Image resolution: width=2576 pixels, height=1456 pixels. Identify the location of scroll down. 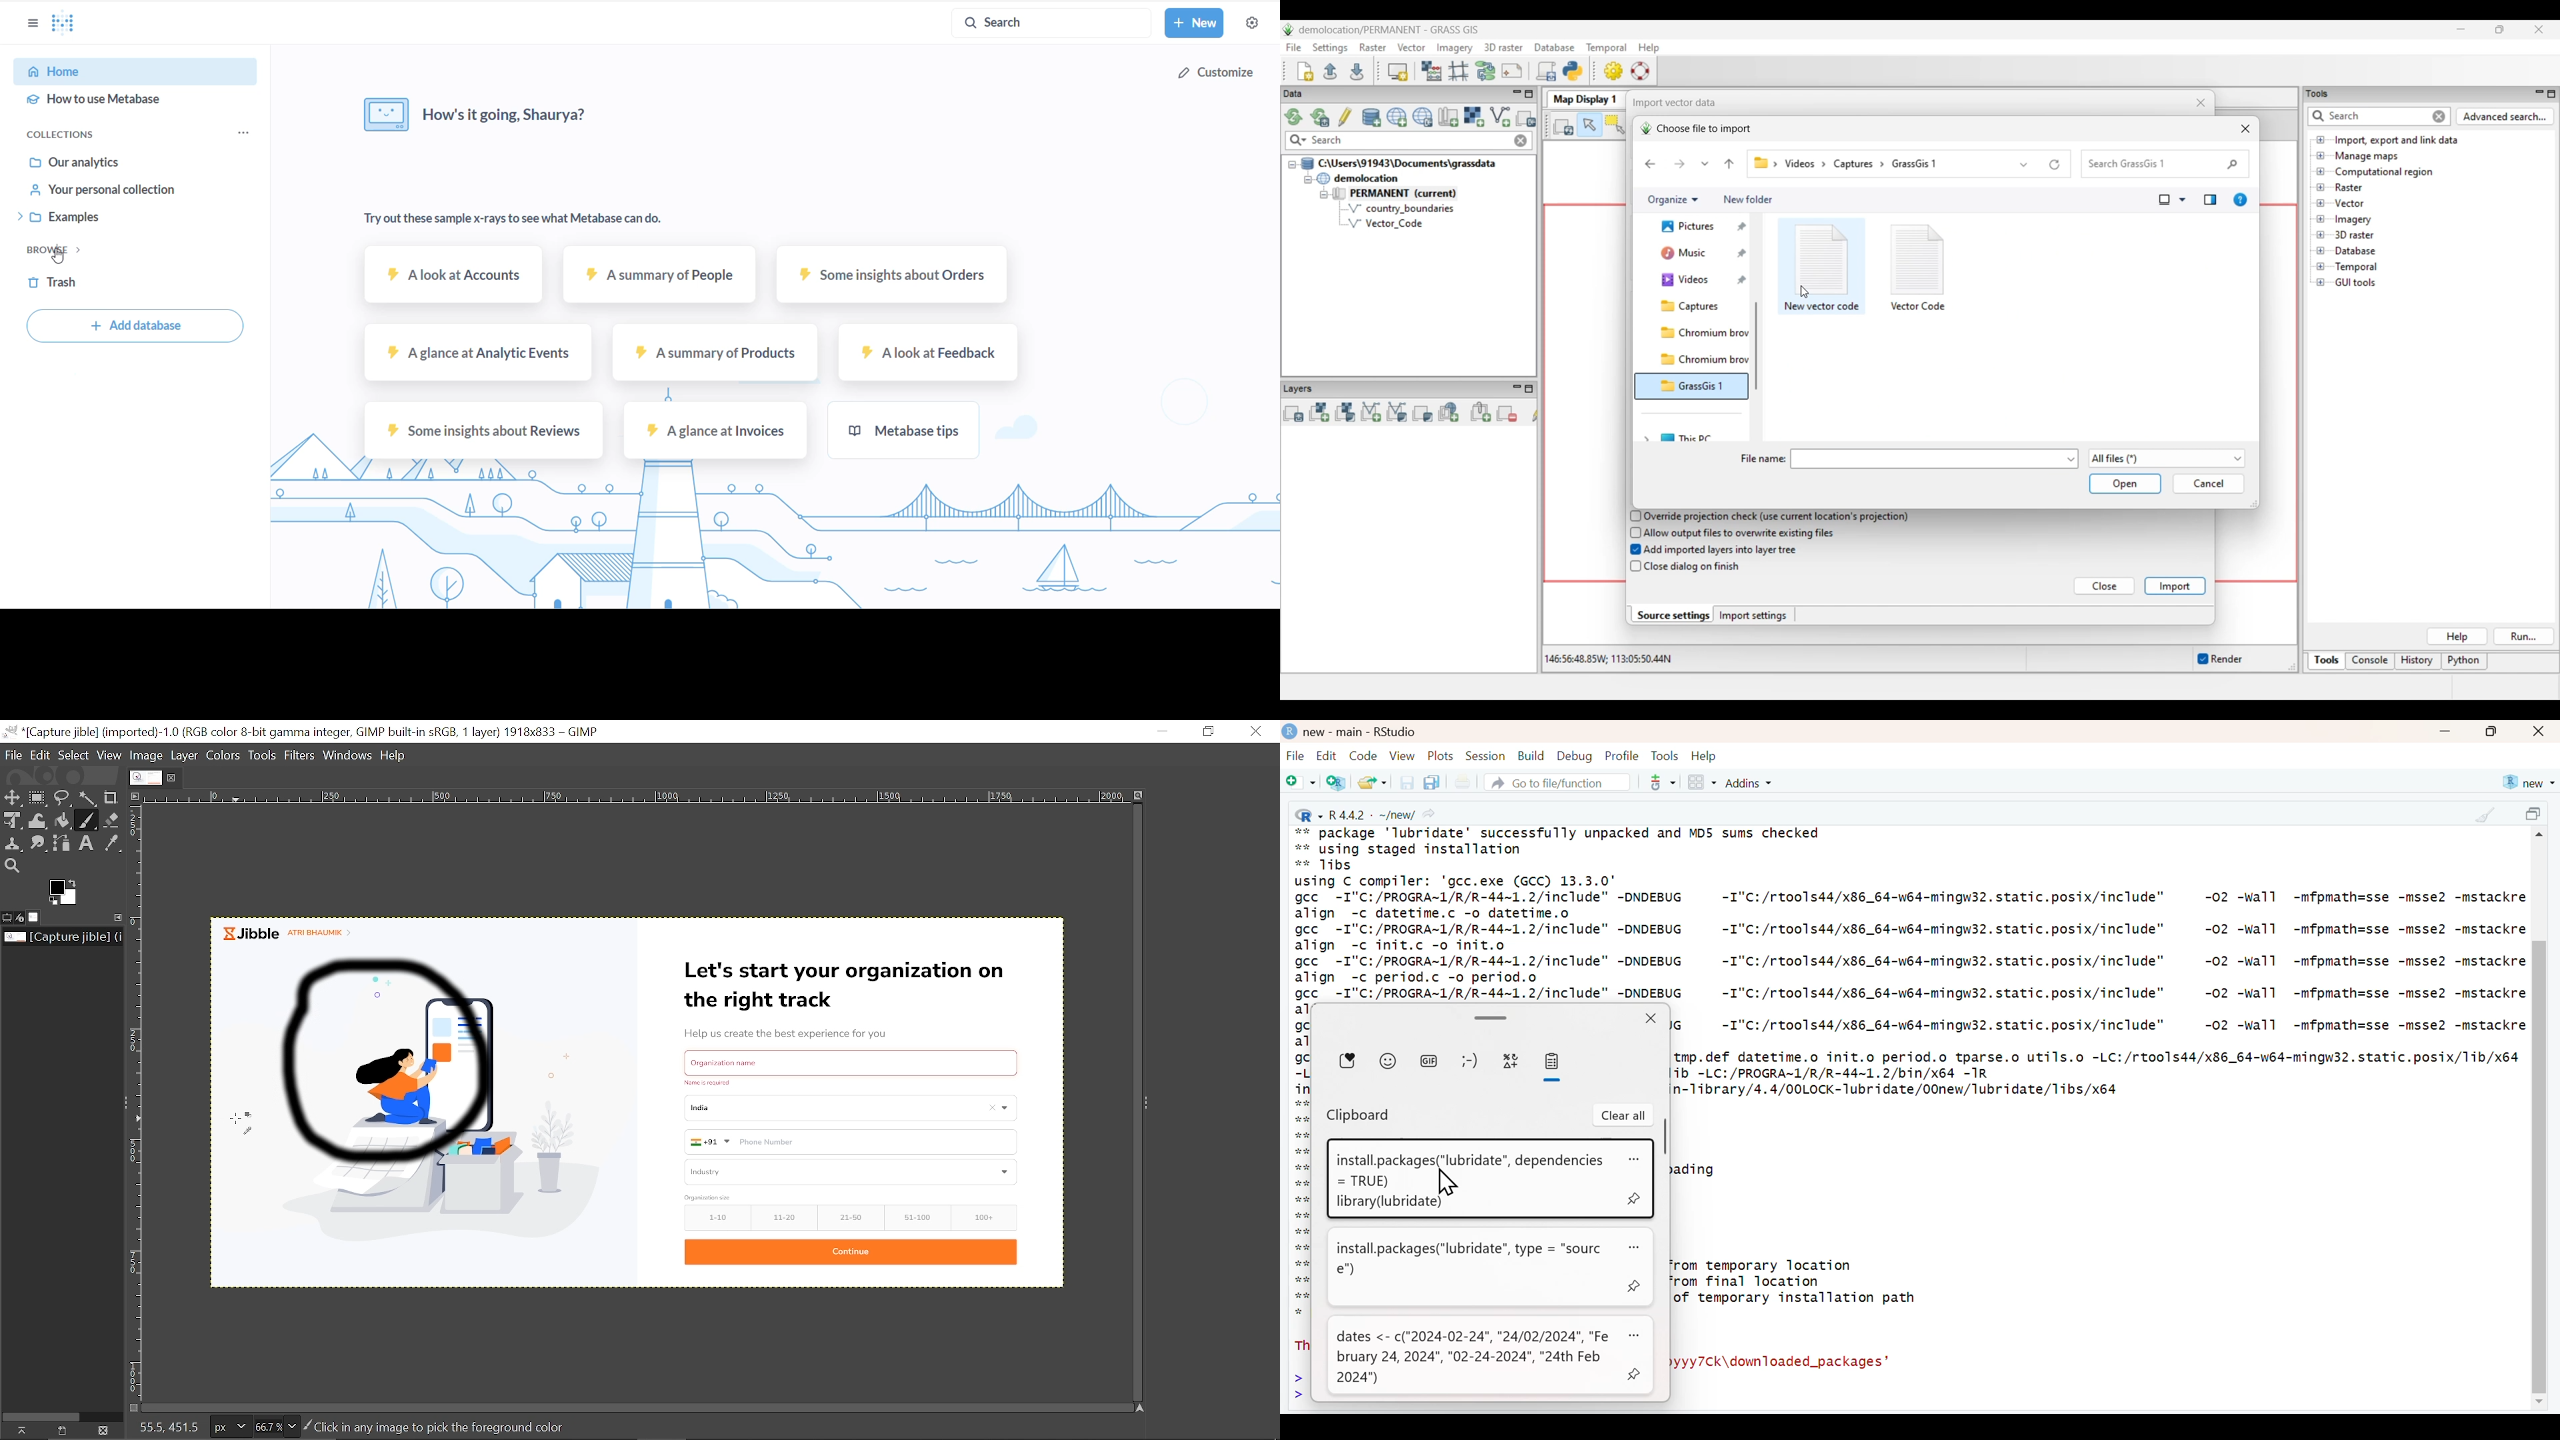
(2537, 1403).